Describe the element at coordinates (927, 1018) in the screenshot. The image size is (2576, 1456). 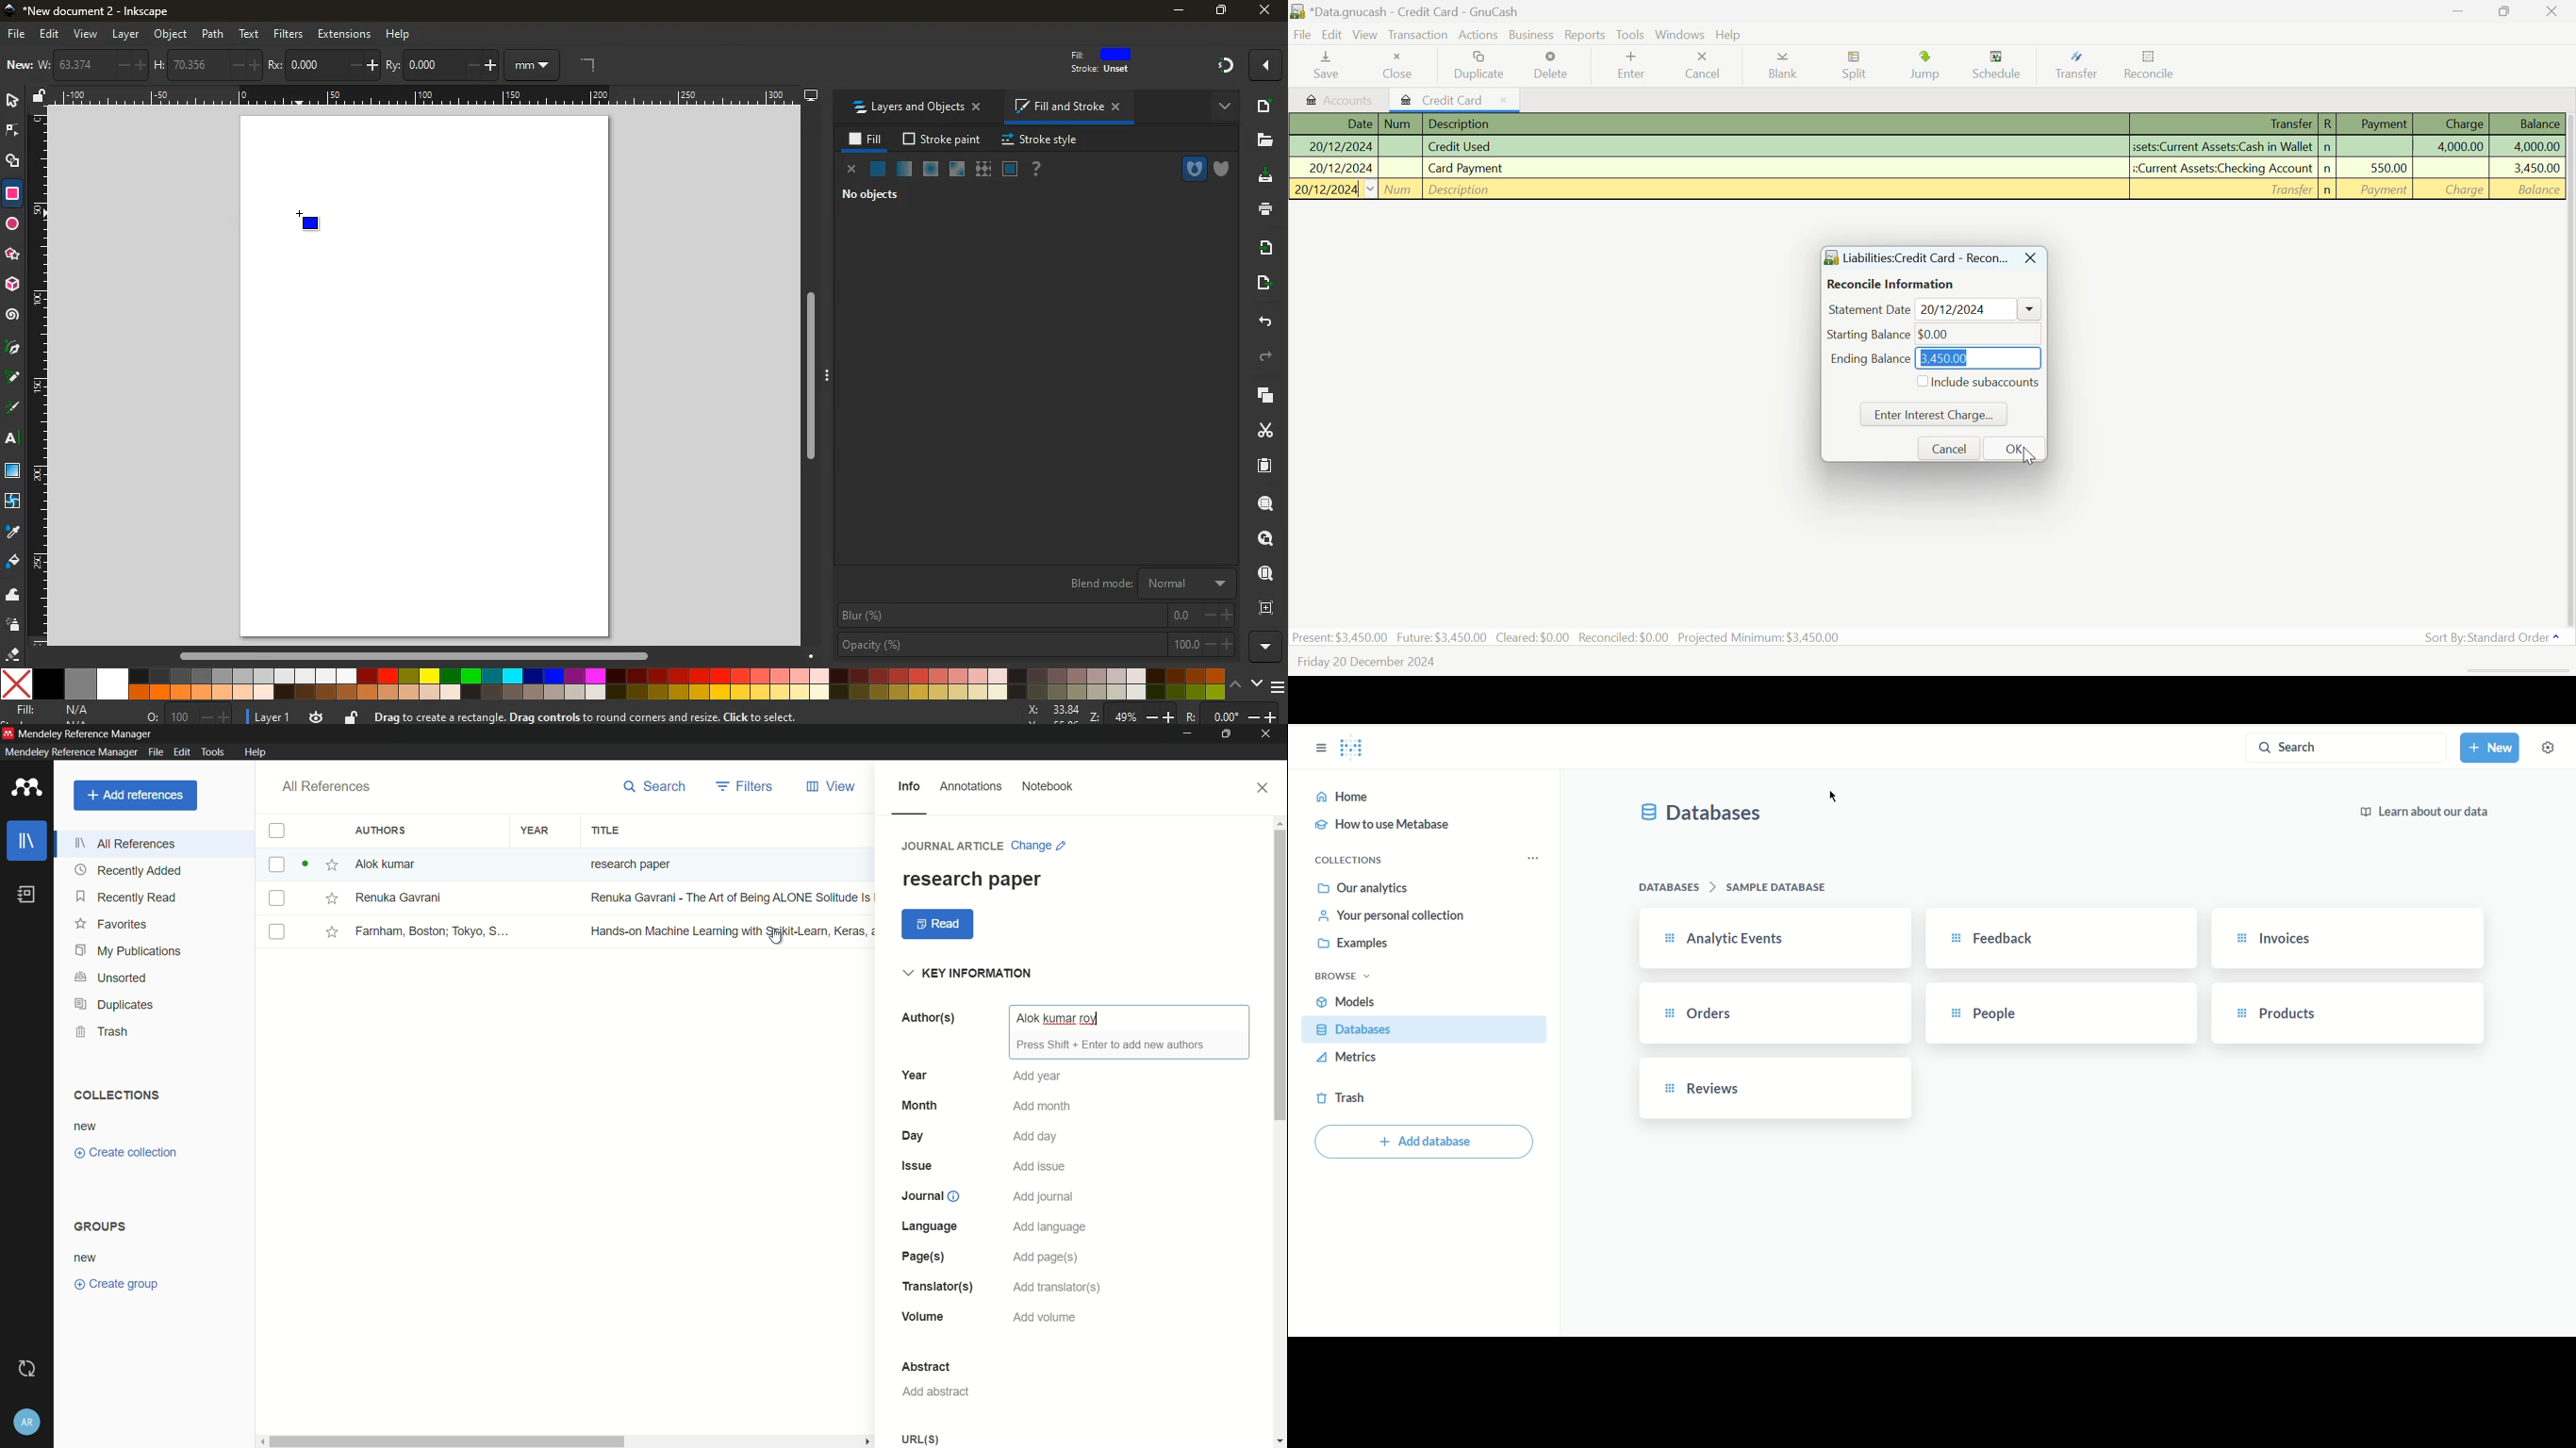
I see `authors` at that location.